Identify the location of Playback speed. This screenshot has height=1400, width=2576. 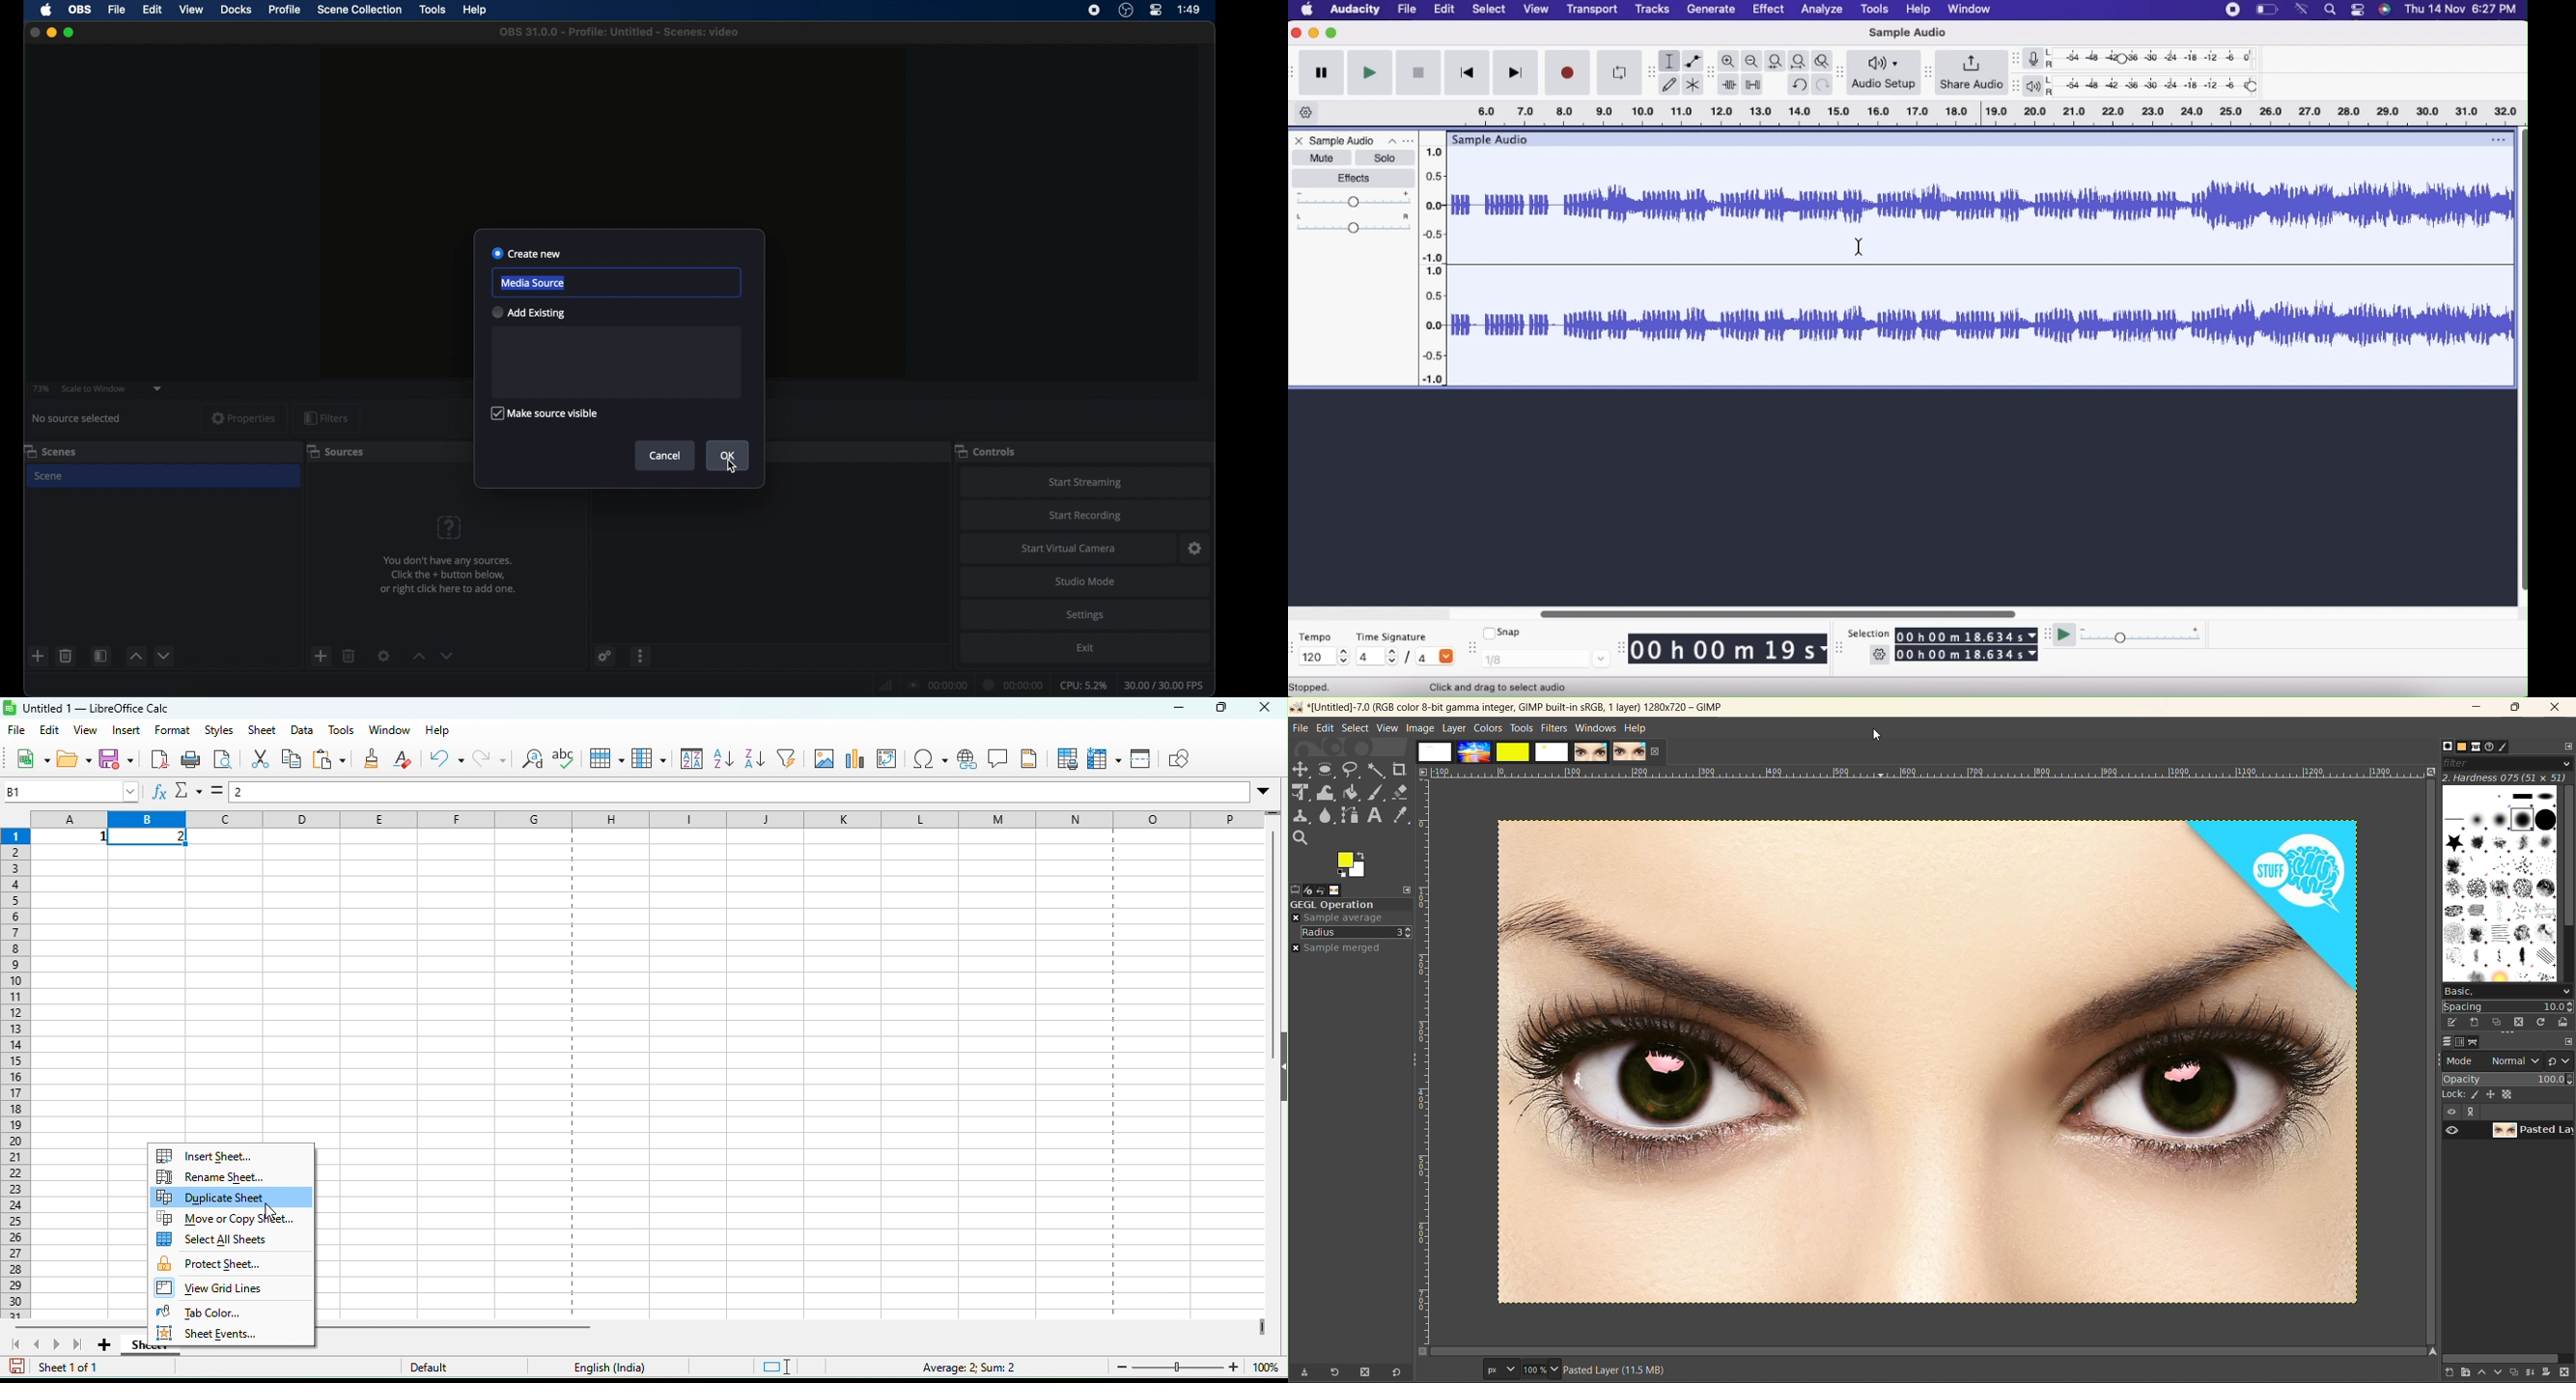
(2140, 634).